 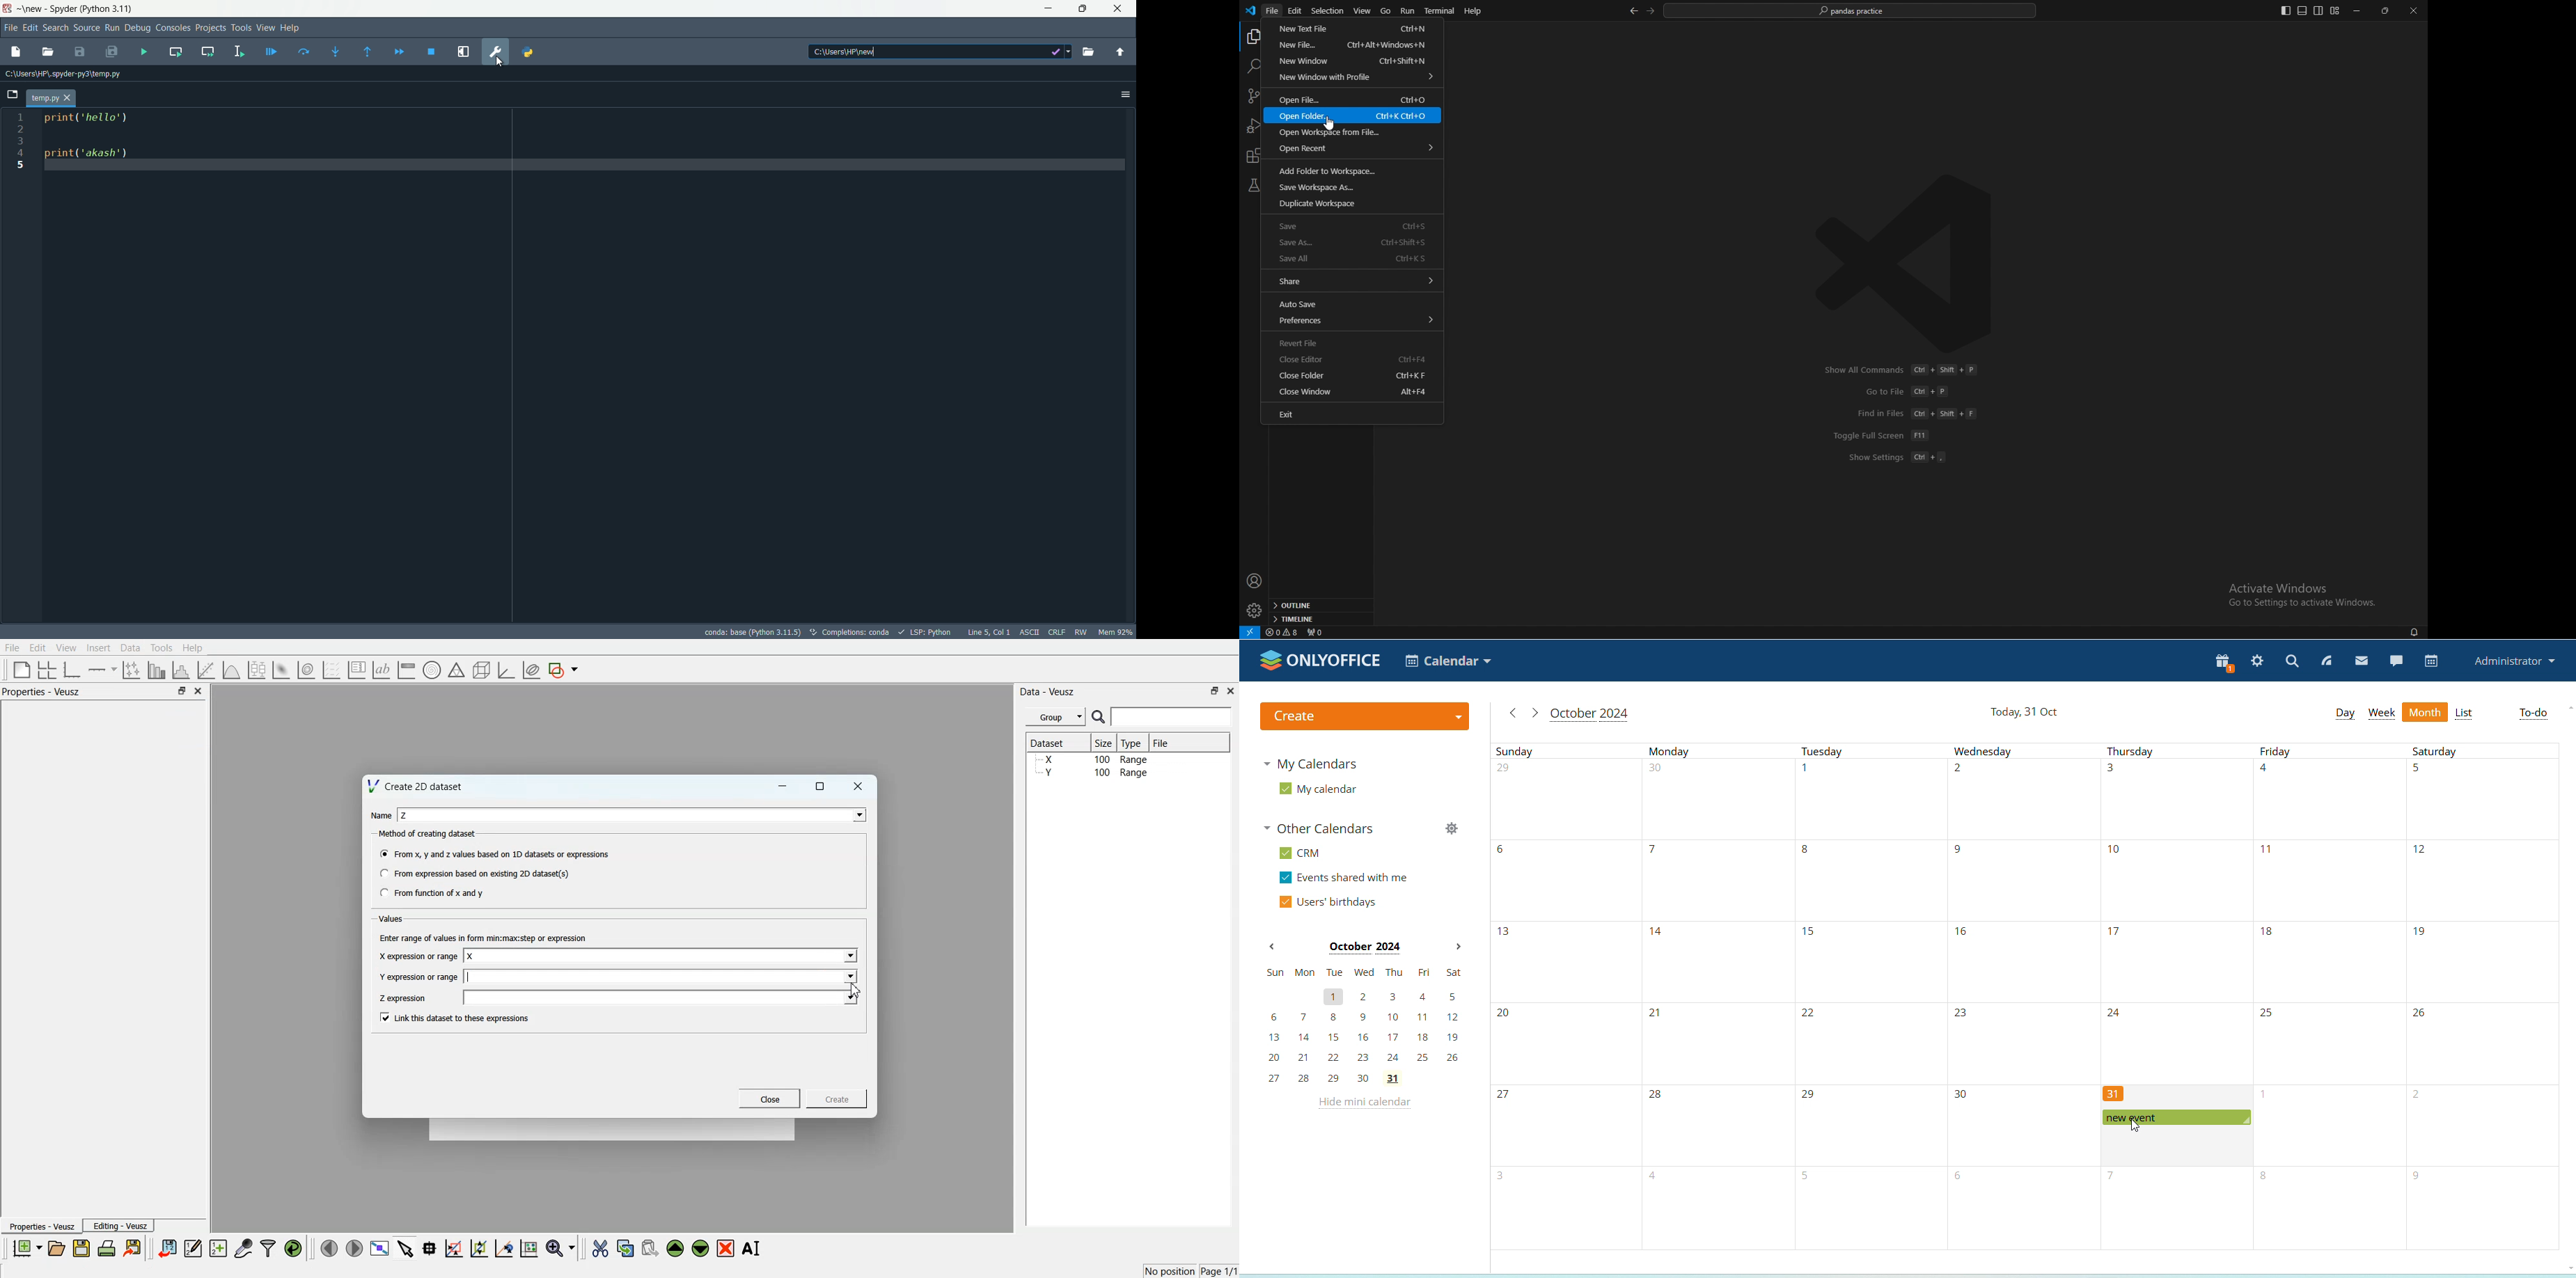 What do you see at coordinates (1365, 1025) in the screenshot?
I see `mini calendar` at bounding box center [1365, 1025].